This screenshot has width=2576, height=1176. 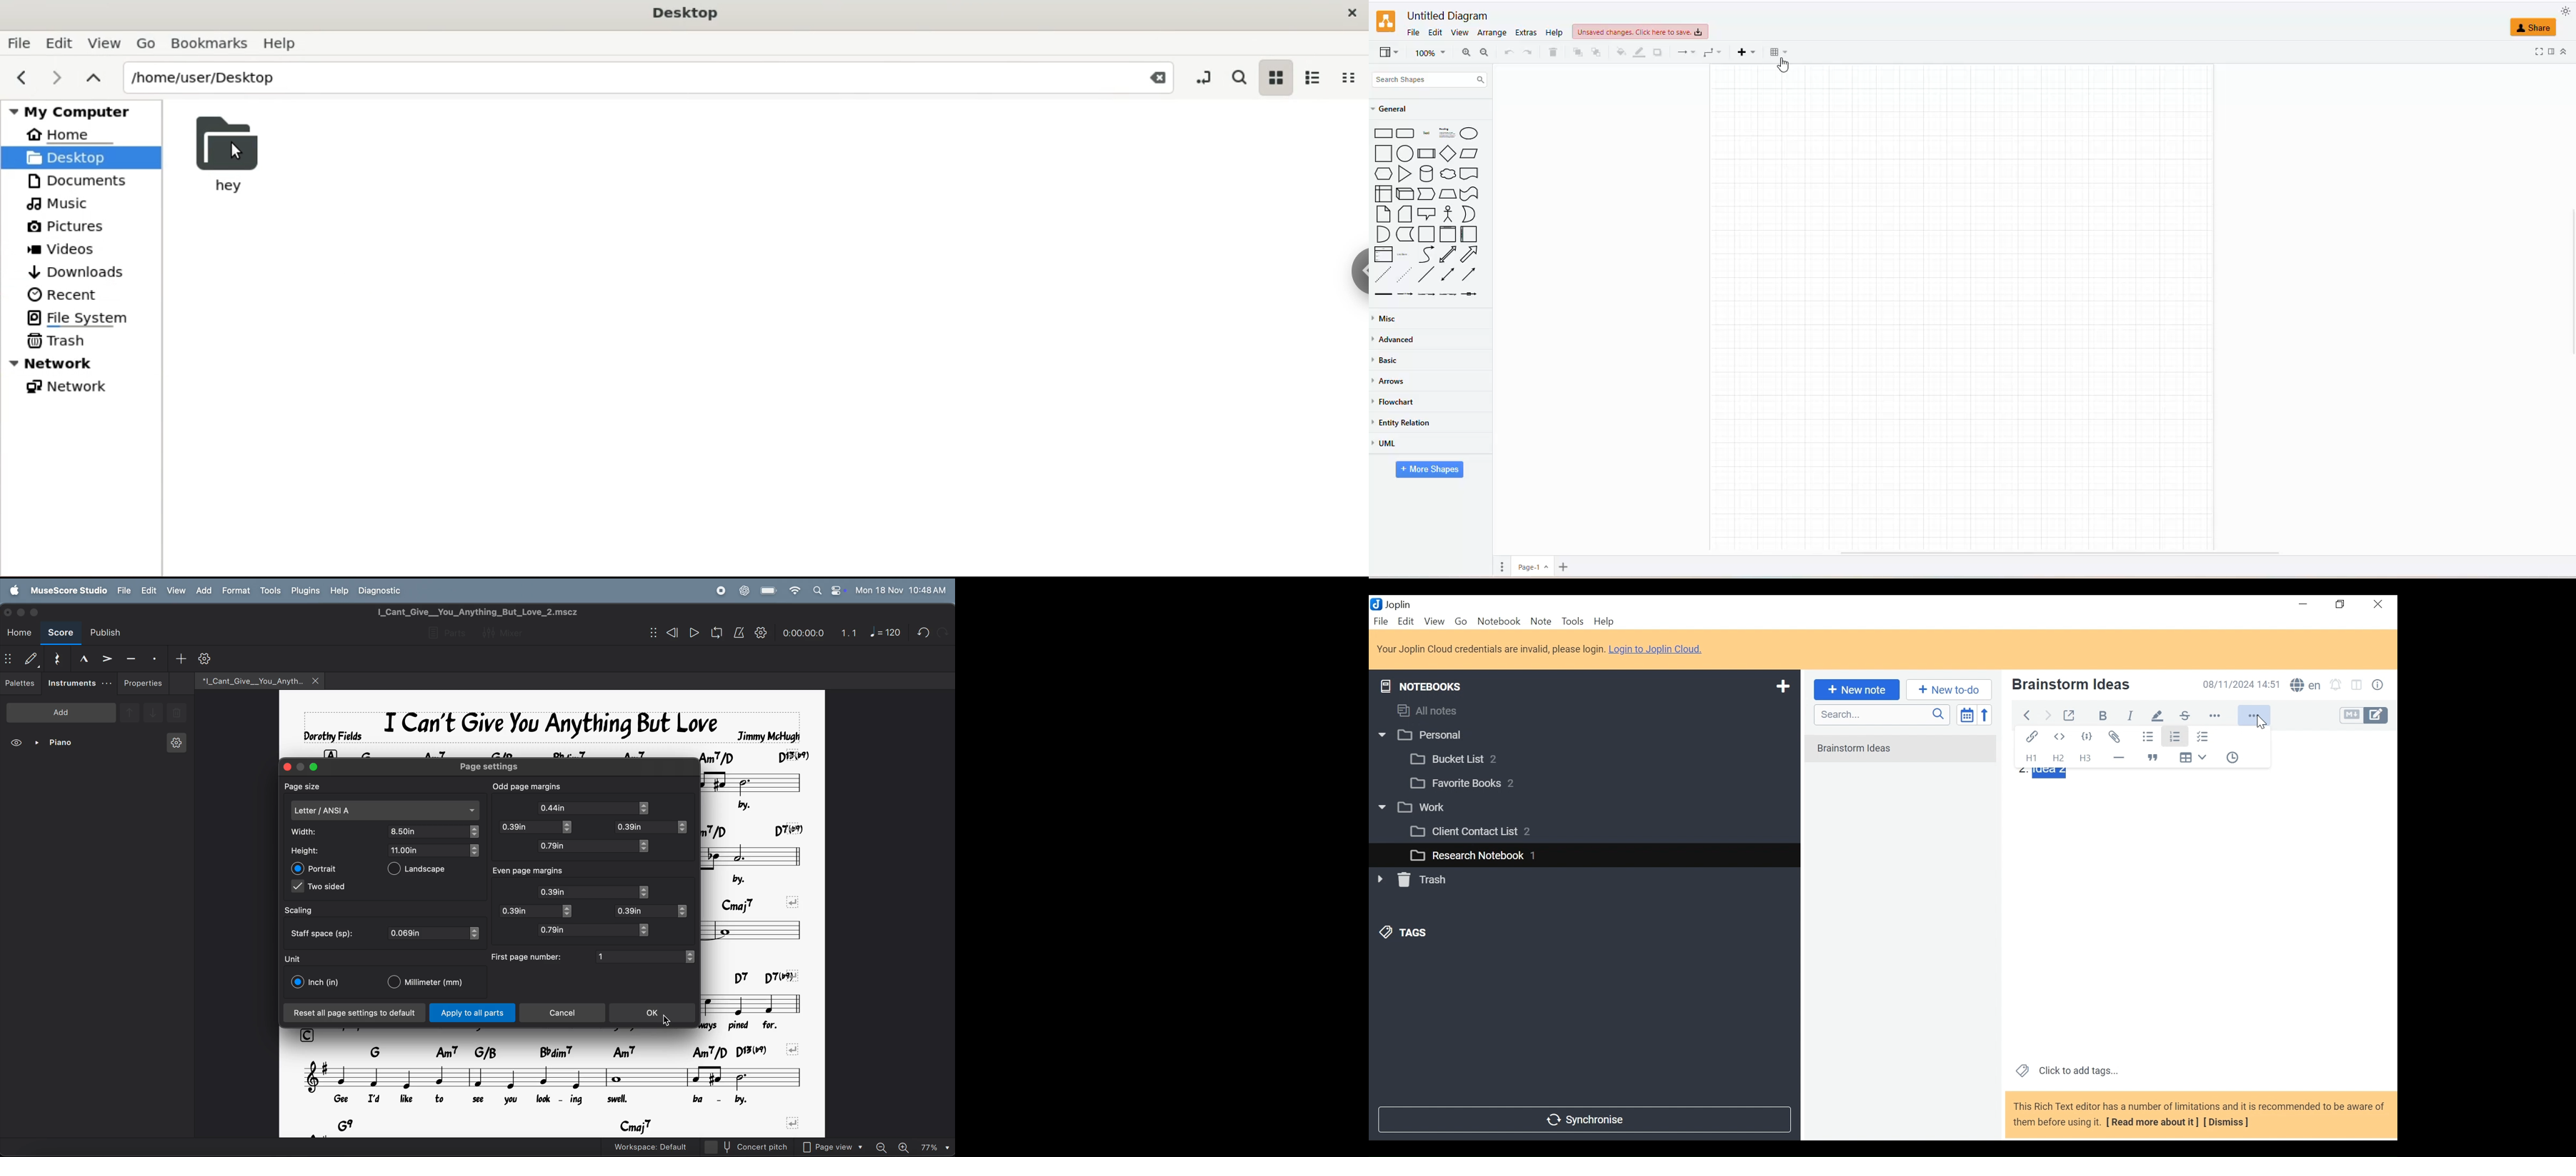 I want to click on scaling, so click(x=307, y=911).